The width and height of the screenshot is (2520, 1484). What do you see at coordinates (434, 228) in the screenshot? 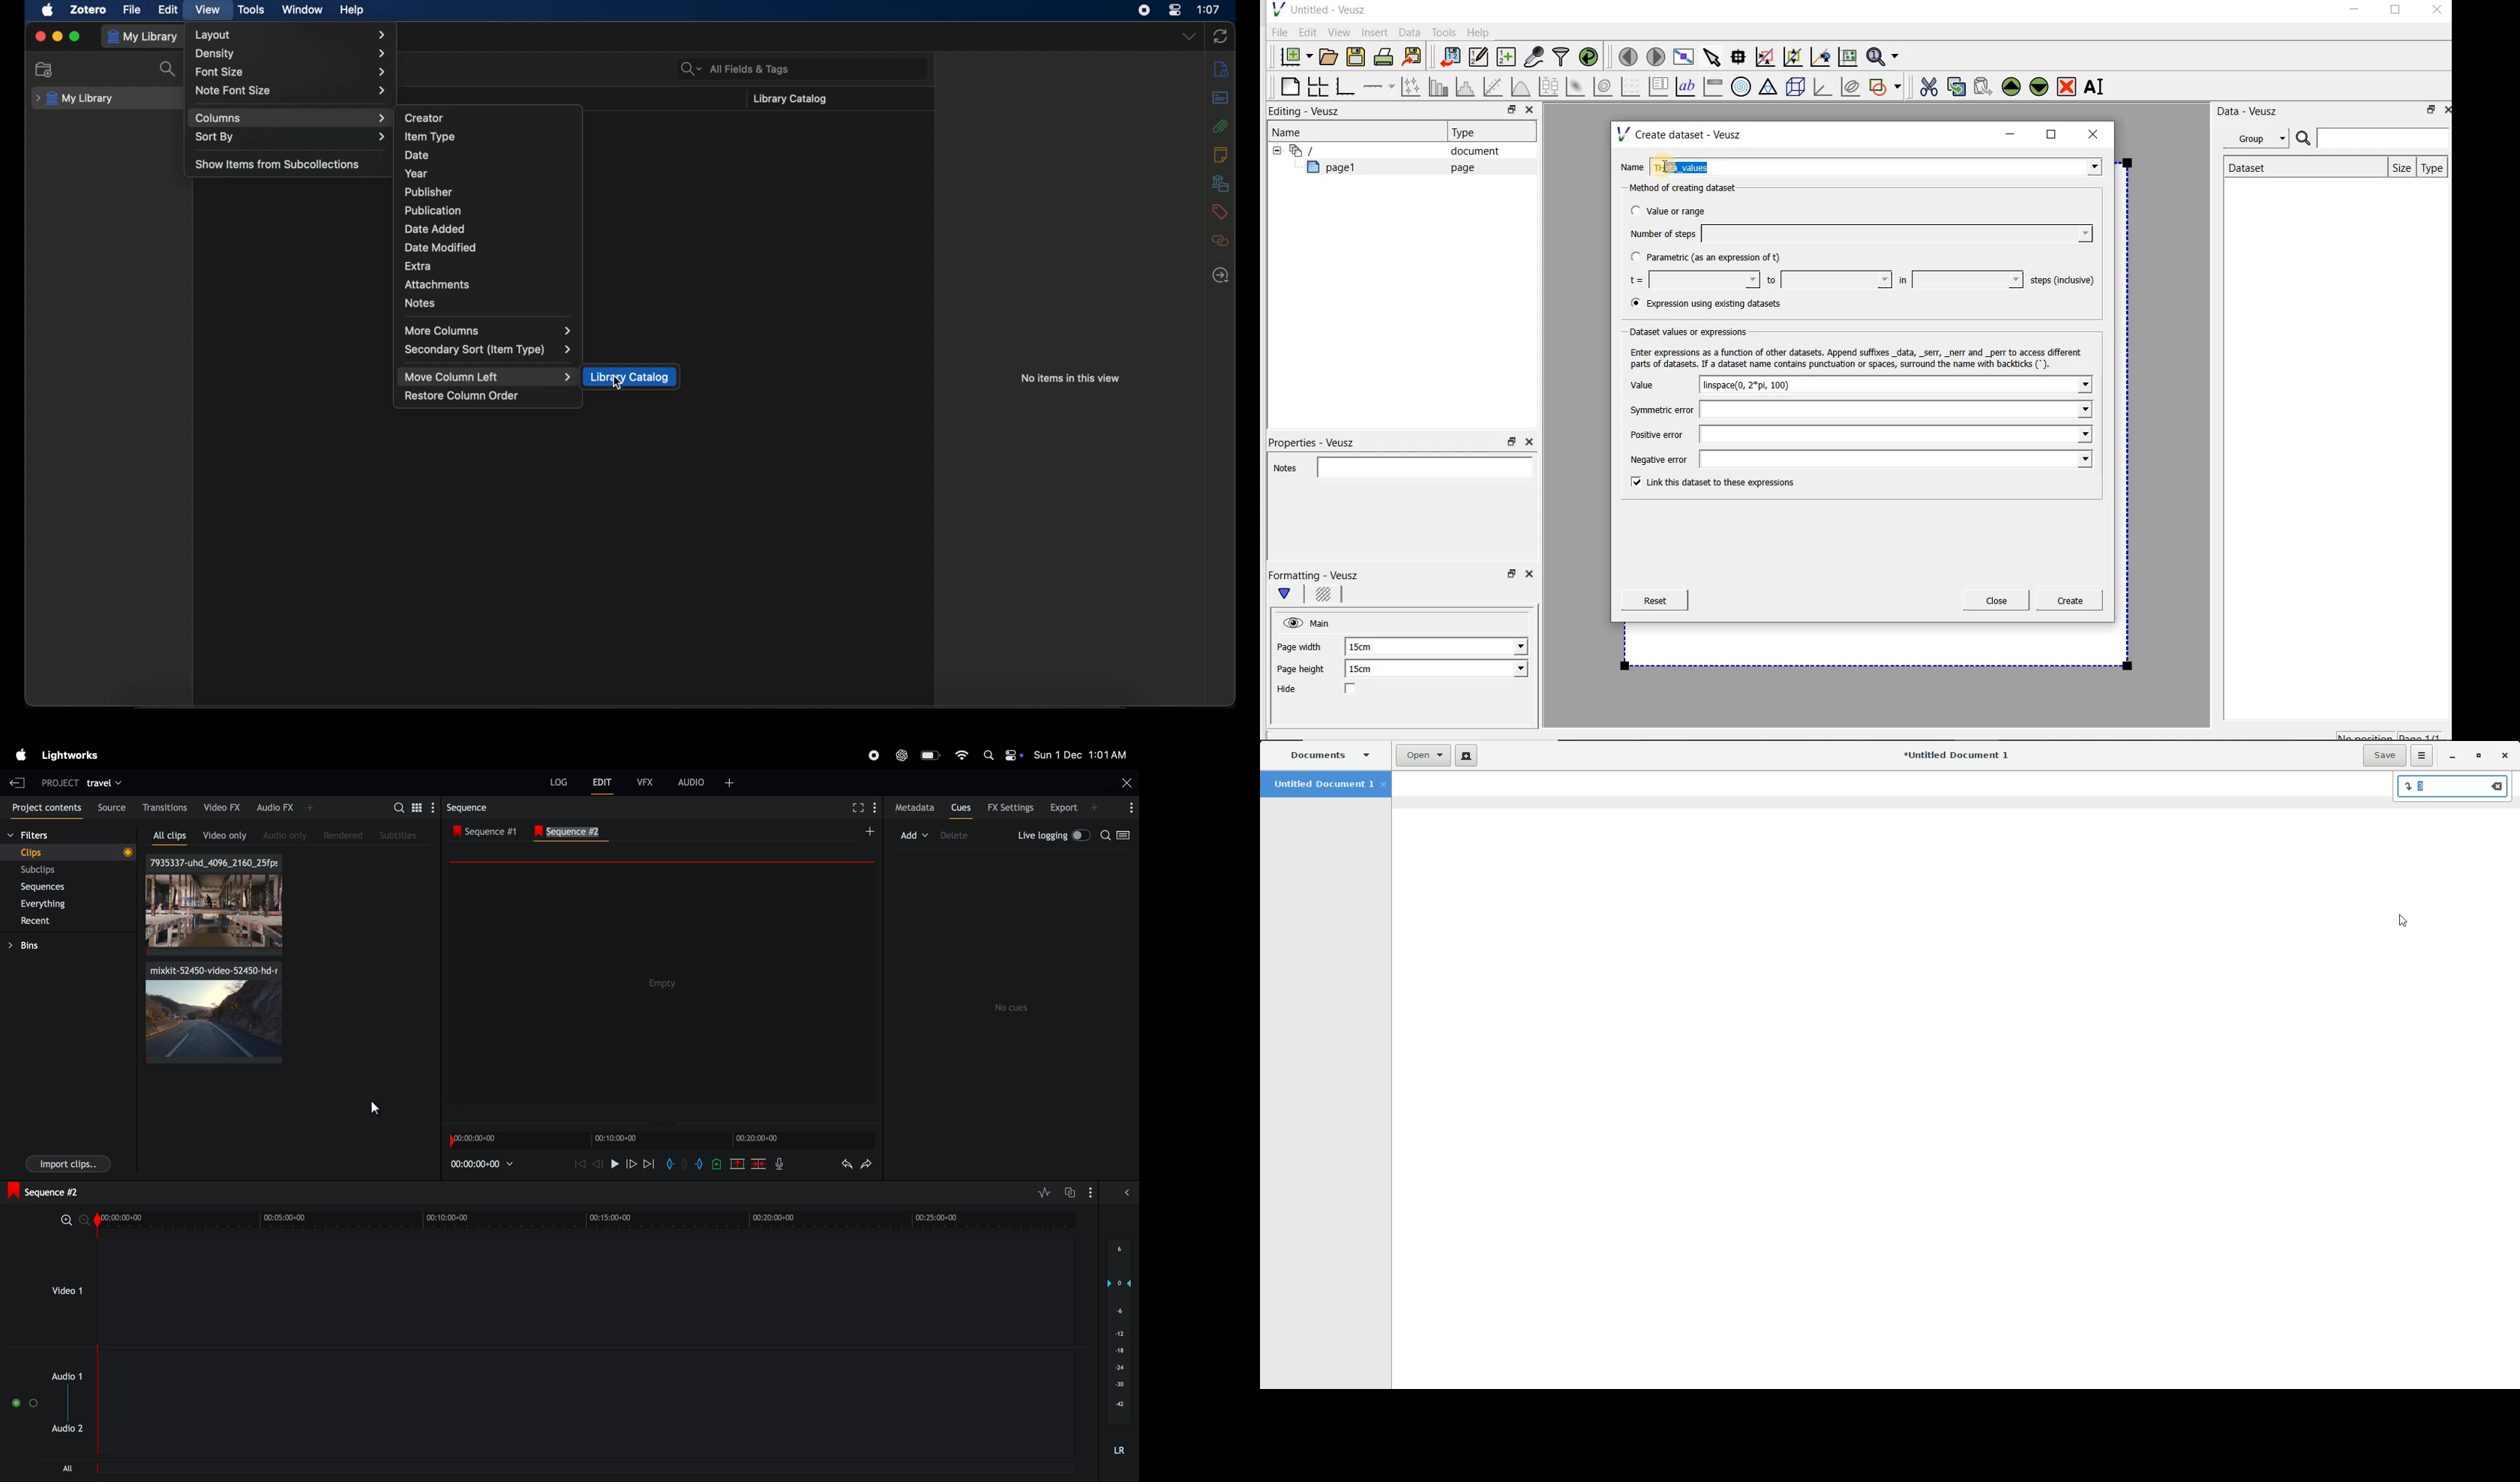
I see `date added` at bounding box center [434, 228].